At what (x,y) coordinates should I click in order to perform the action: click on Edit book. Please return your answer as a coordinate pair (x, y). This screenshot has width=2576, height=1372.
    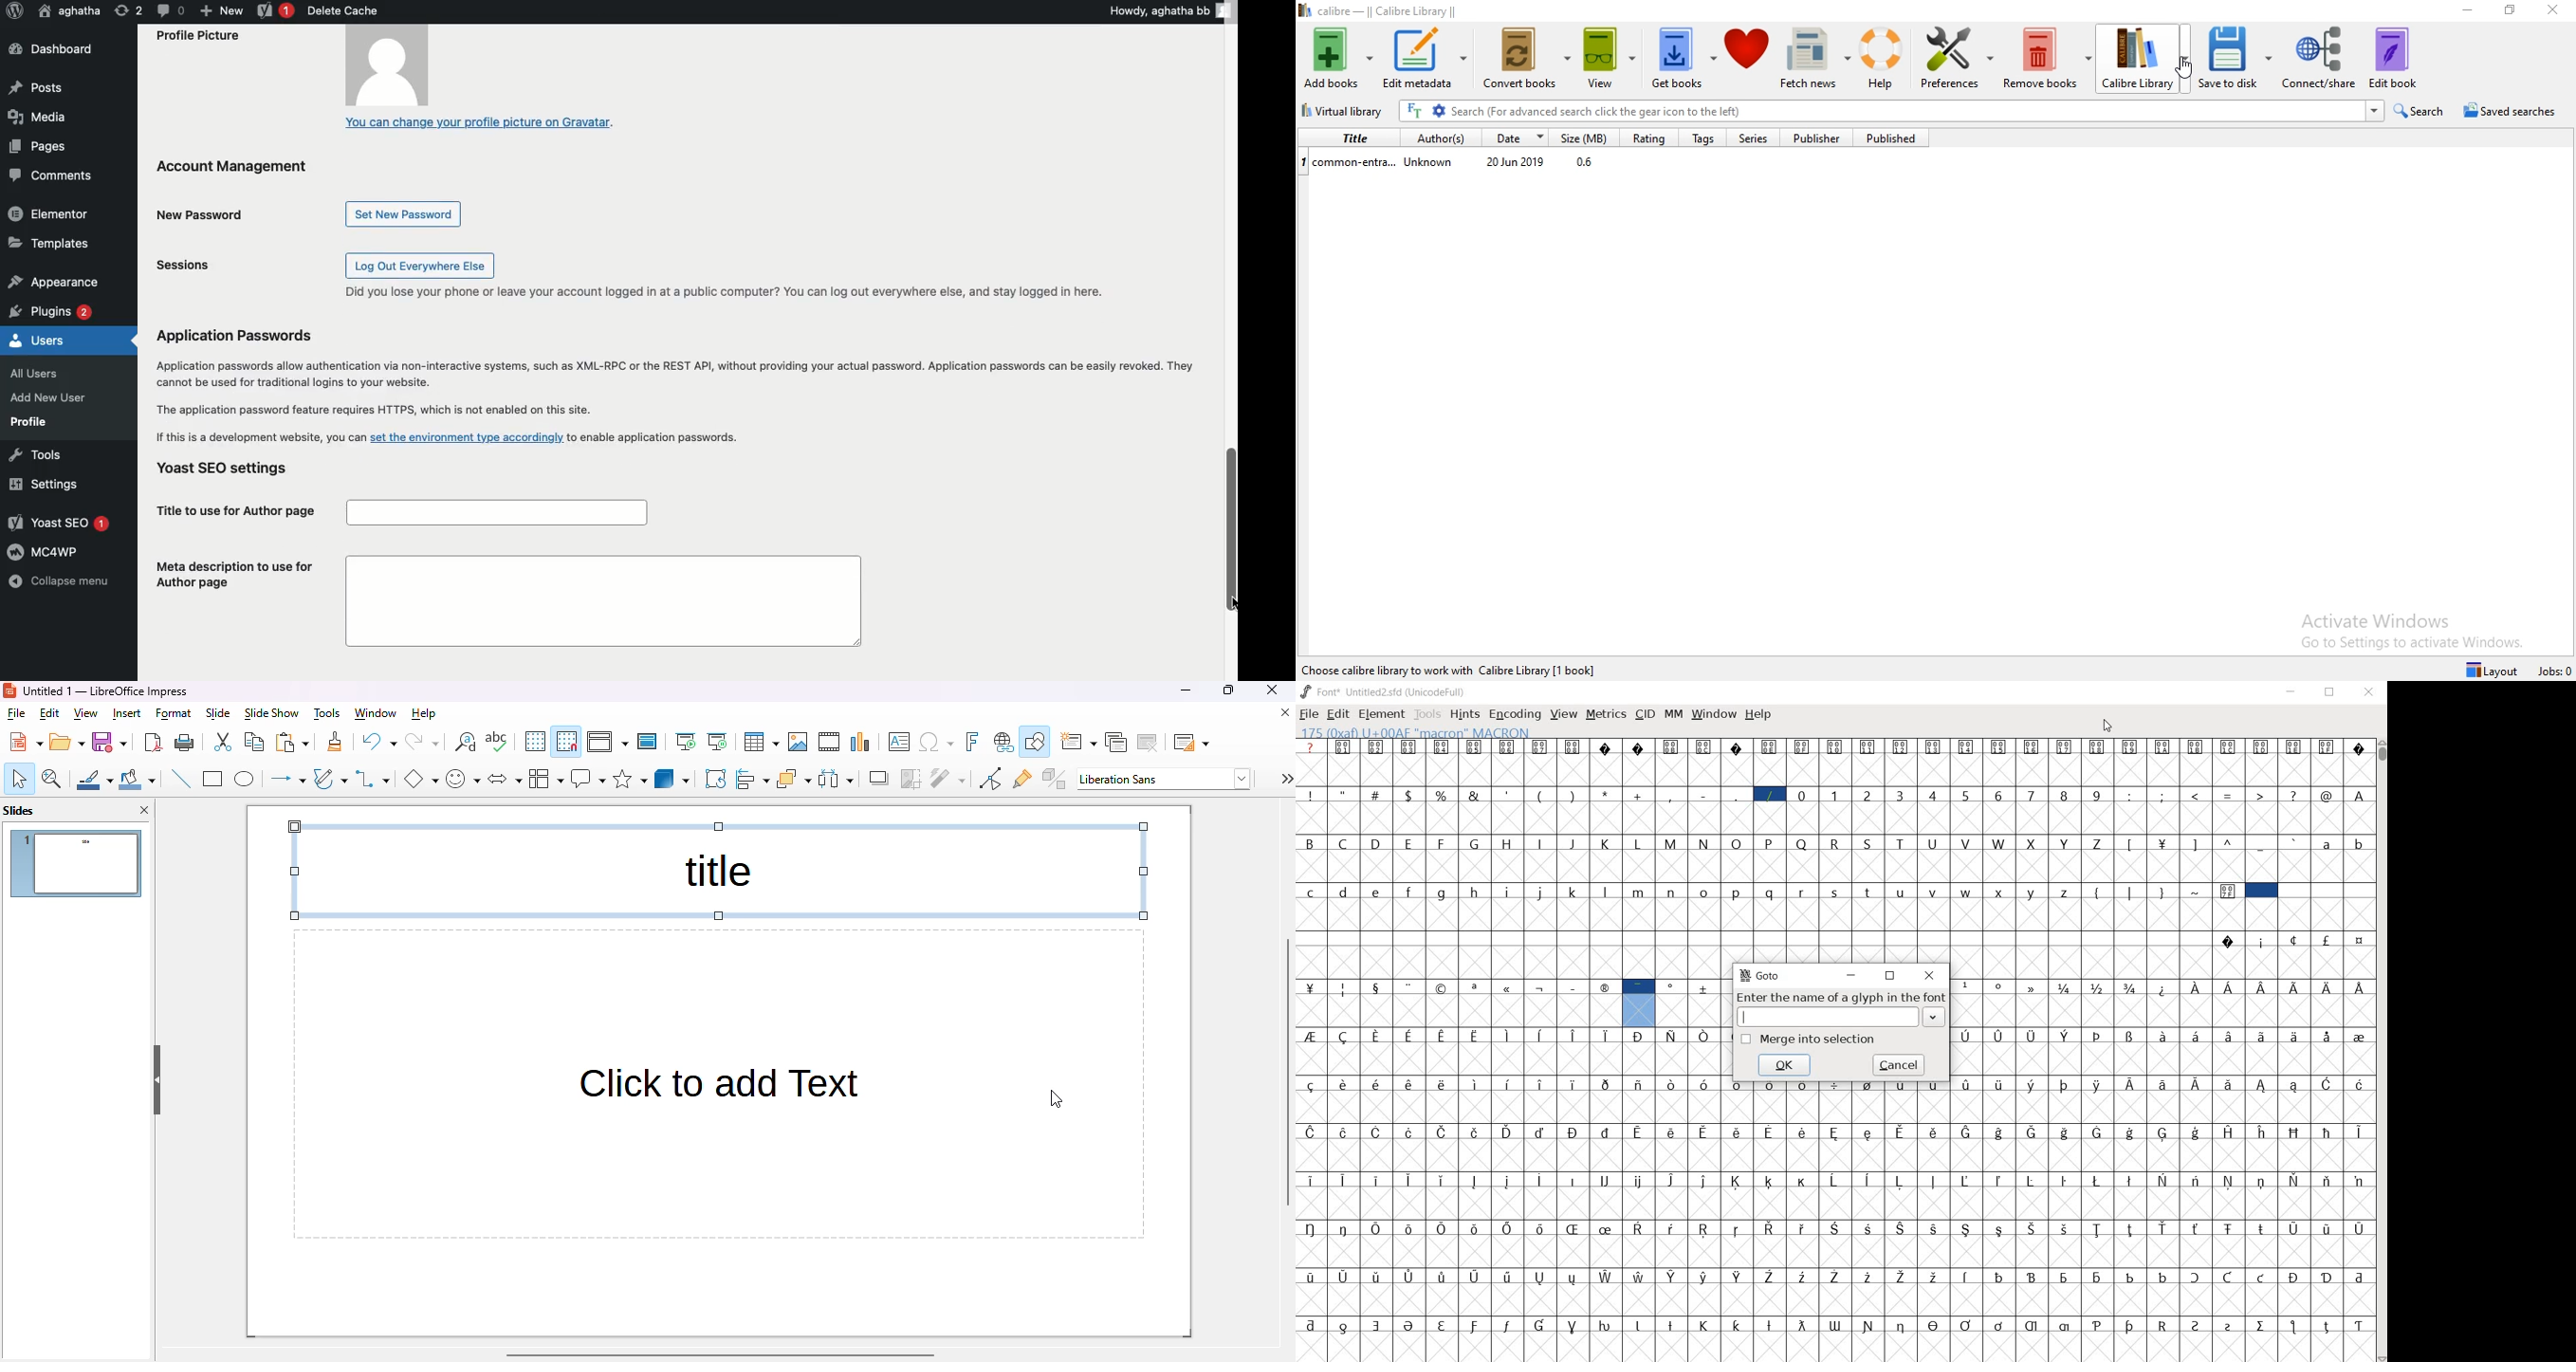
    Looking at the image, I should click on (2403, 56).